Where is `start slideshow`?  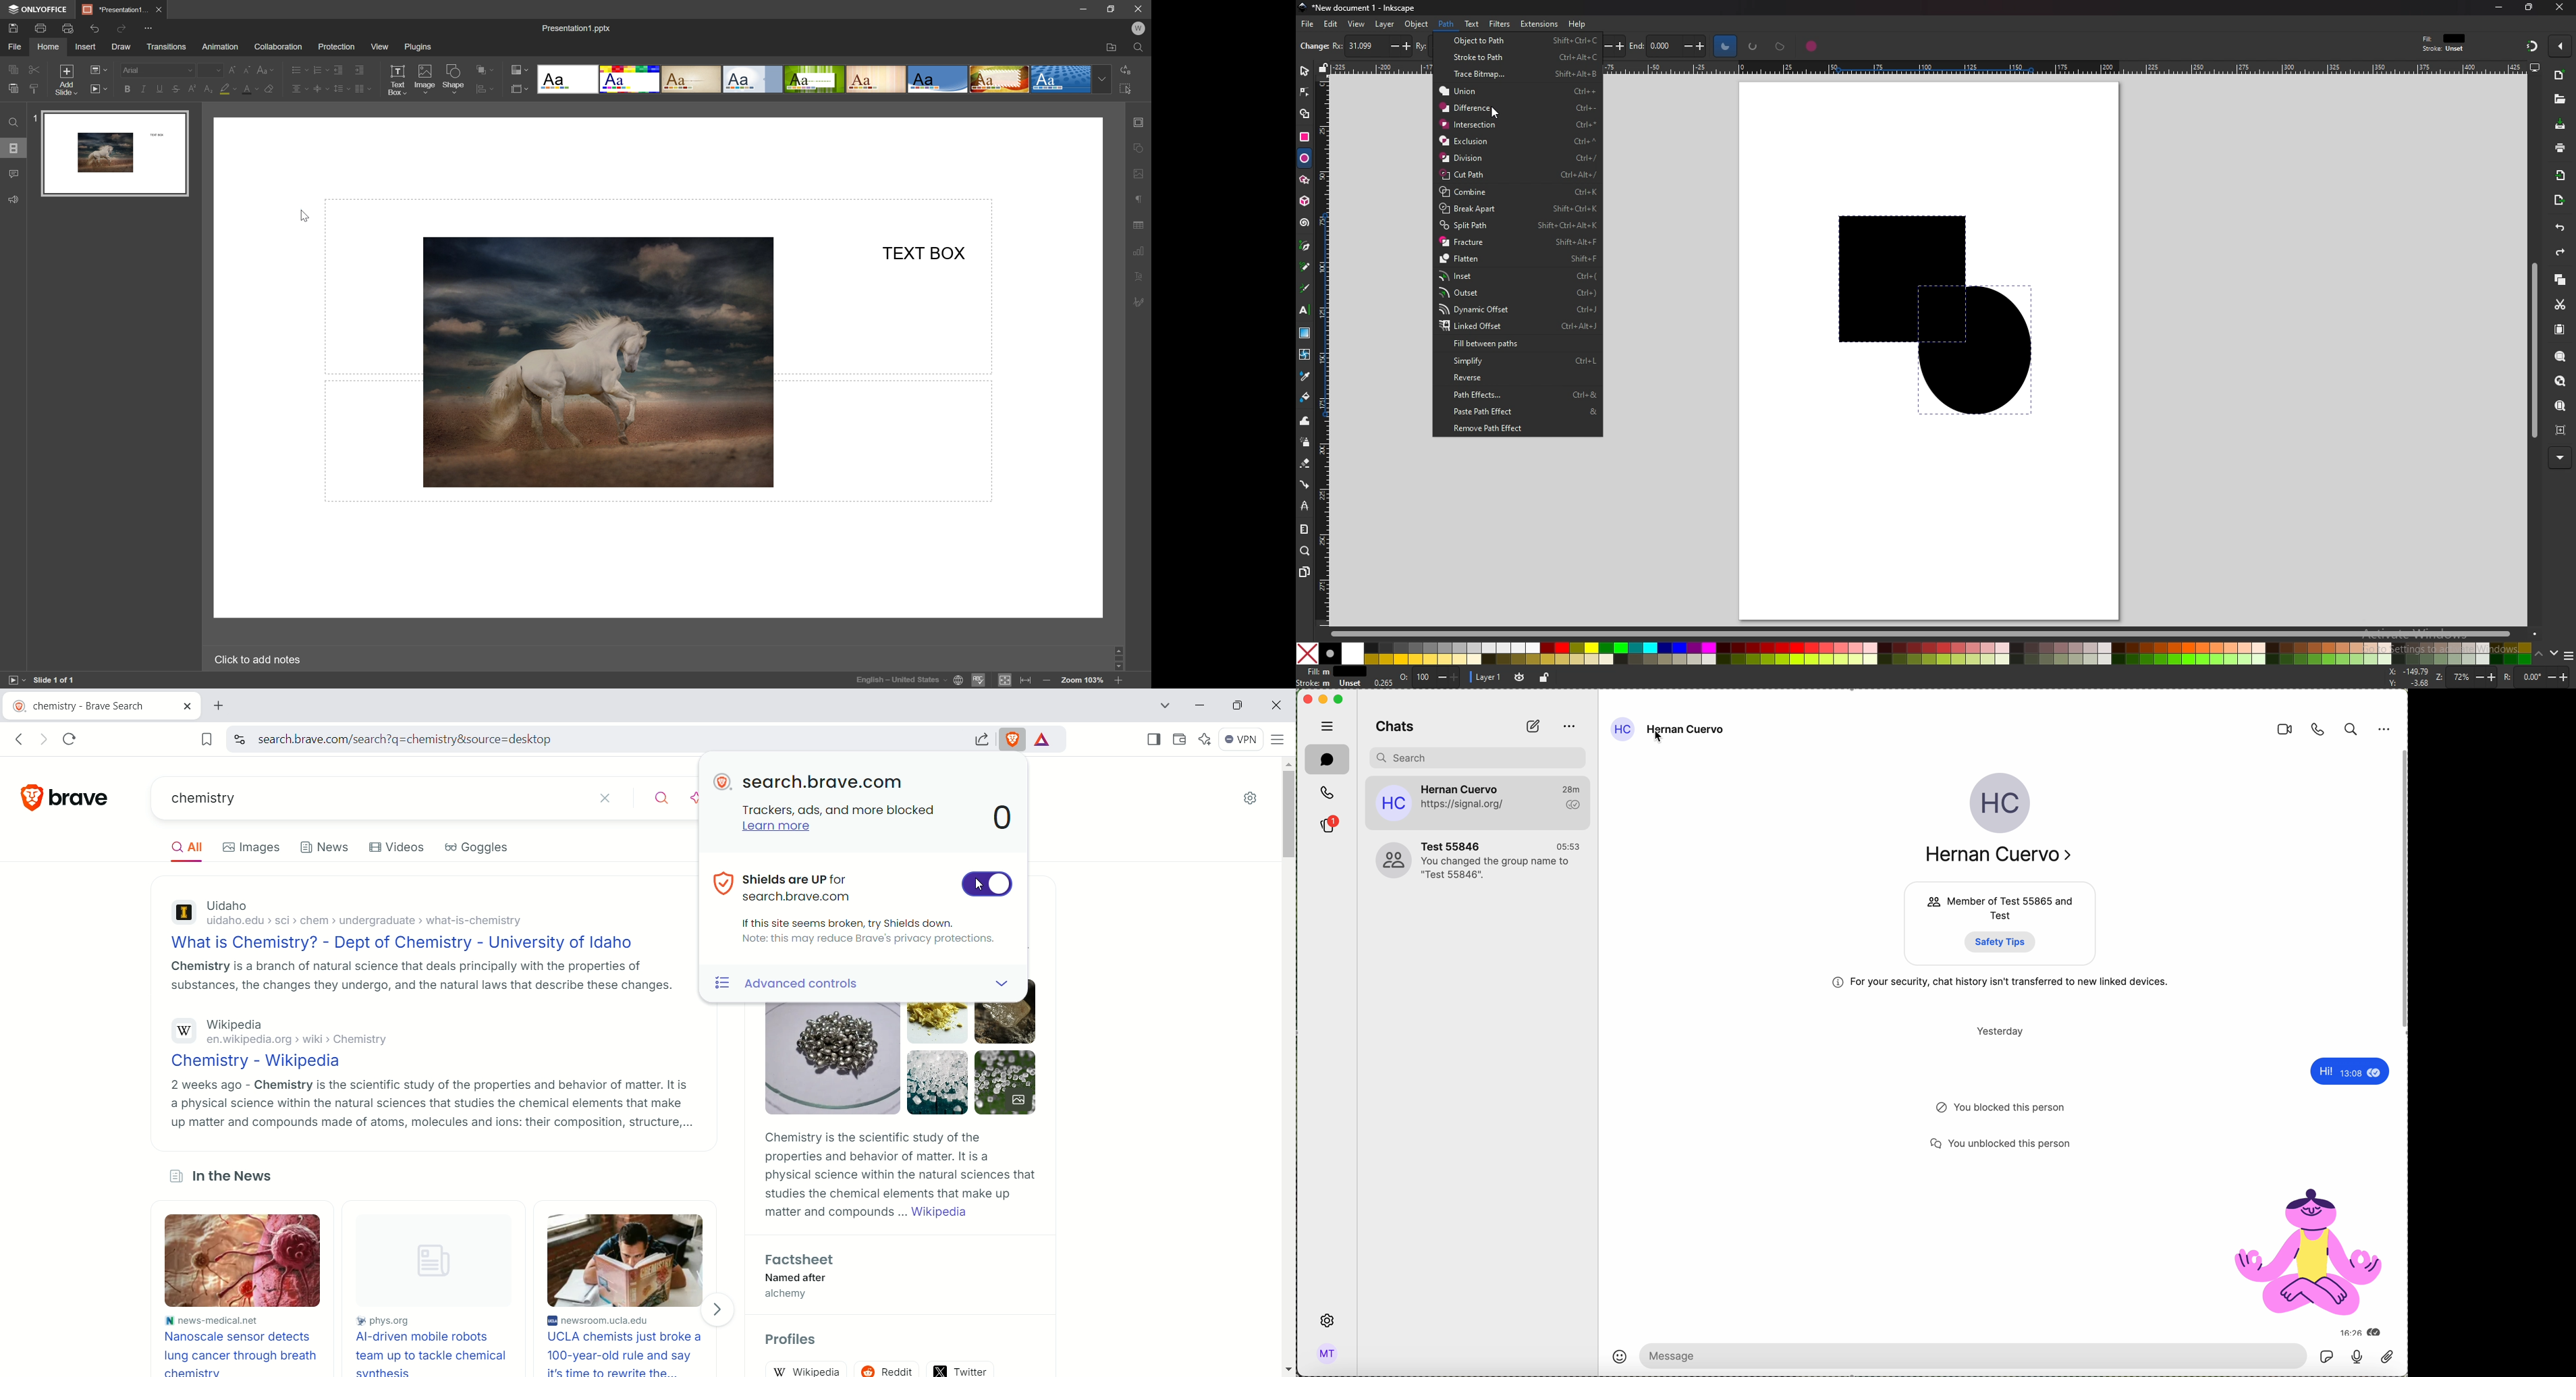
start slideshow is located at coordinates (99, 88).